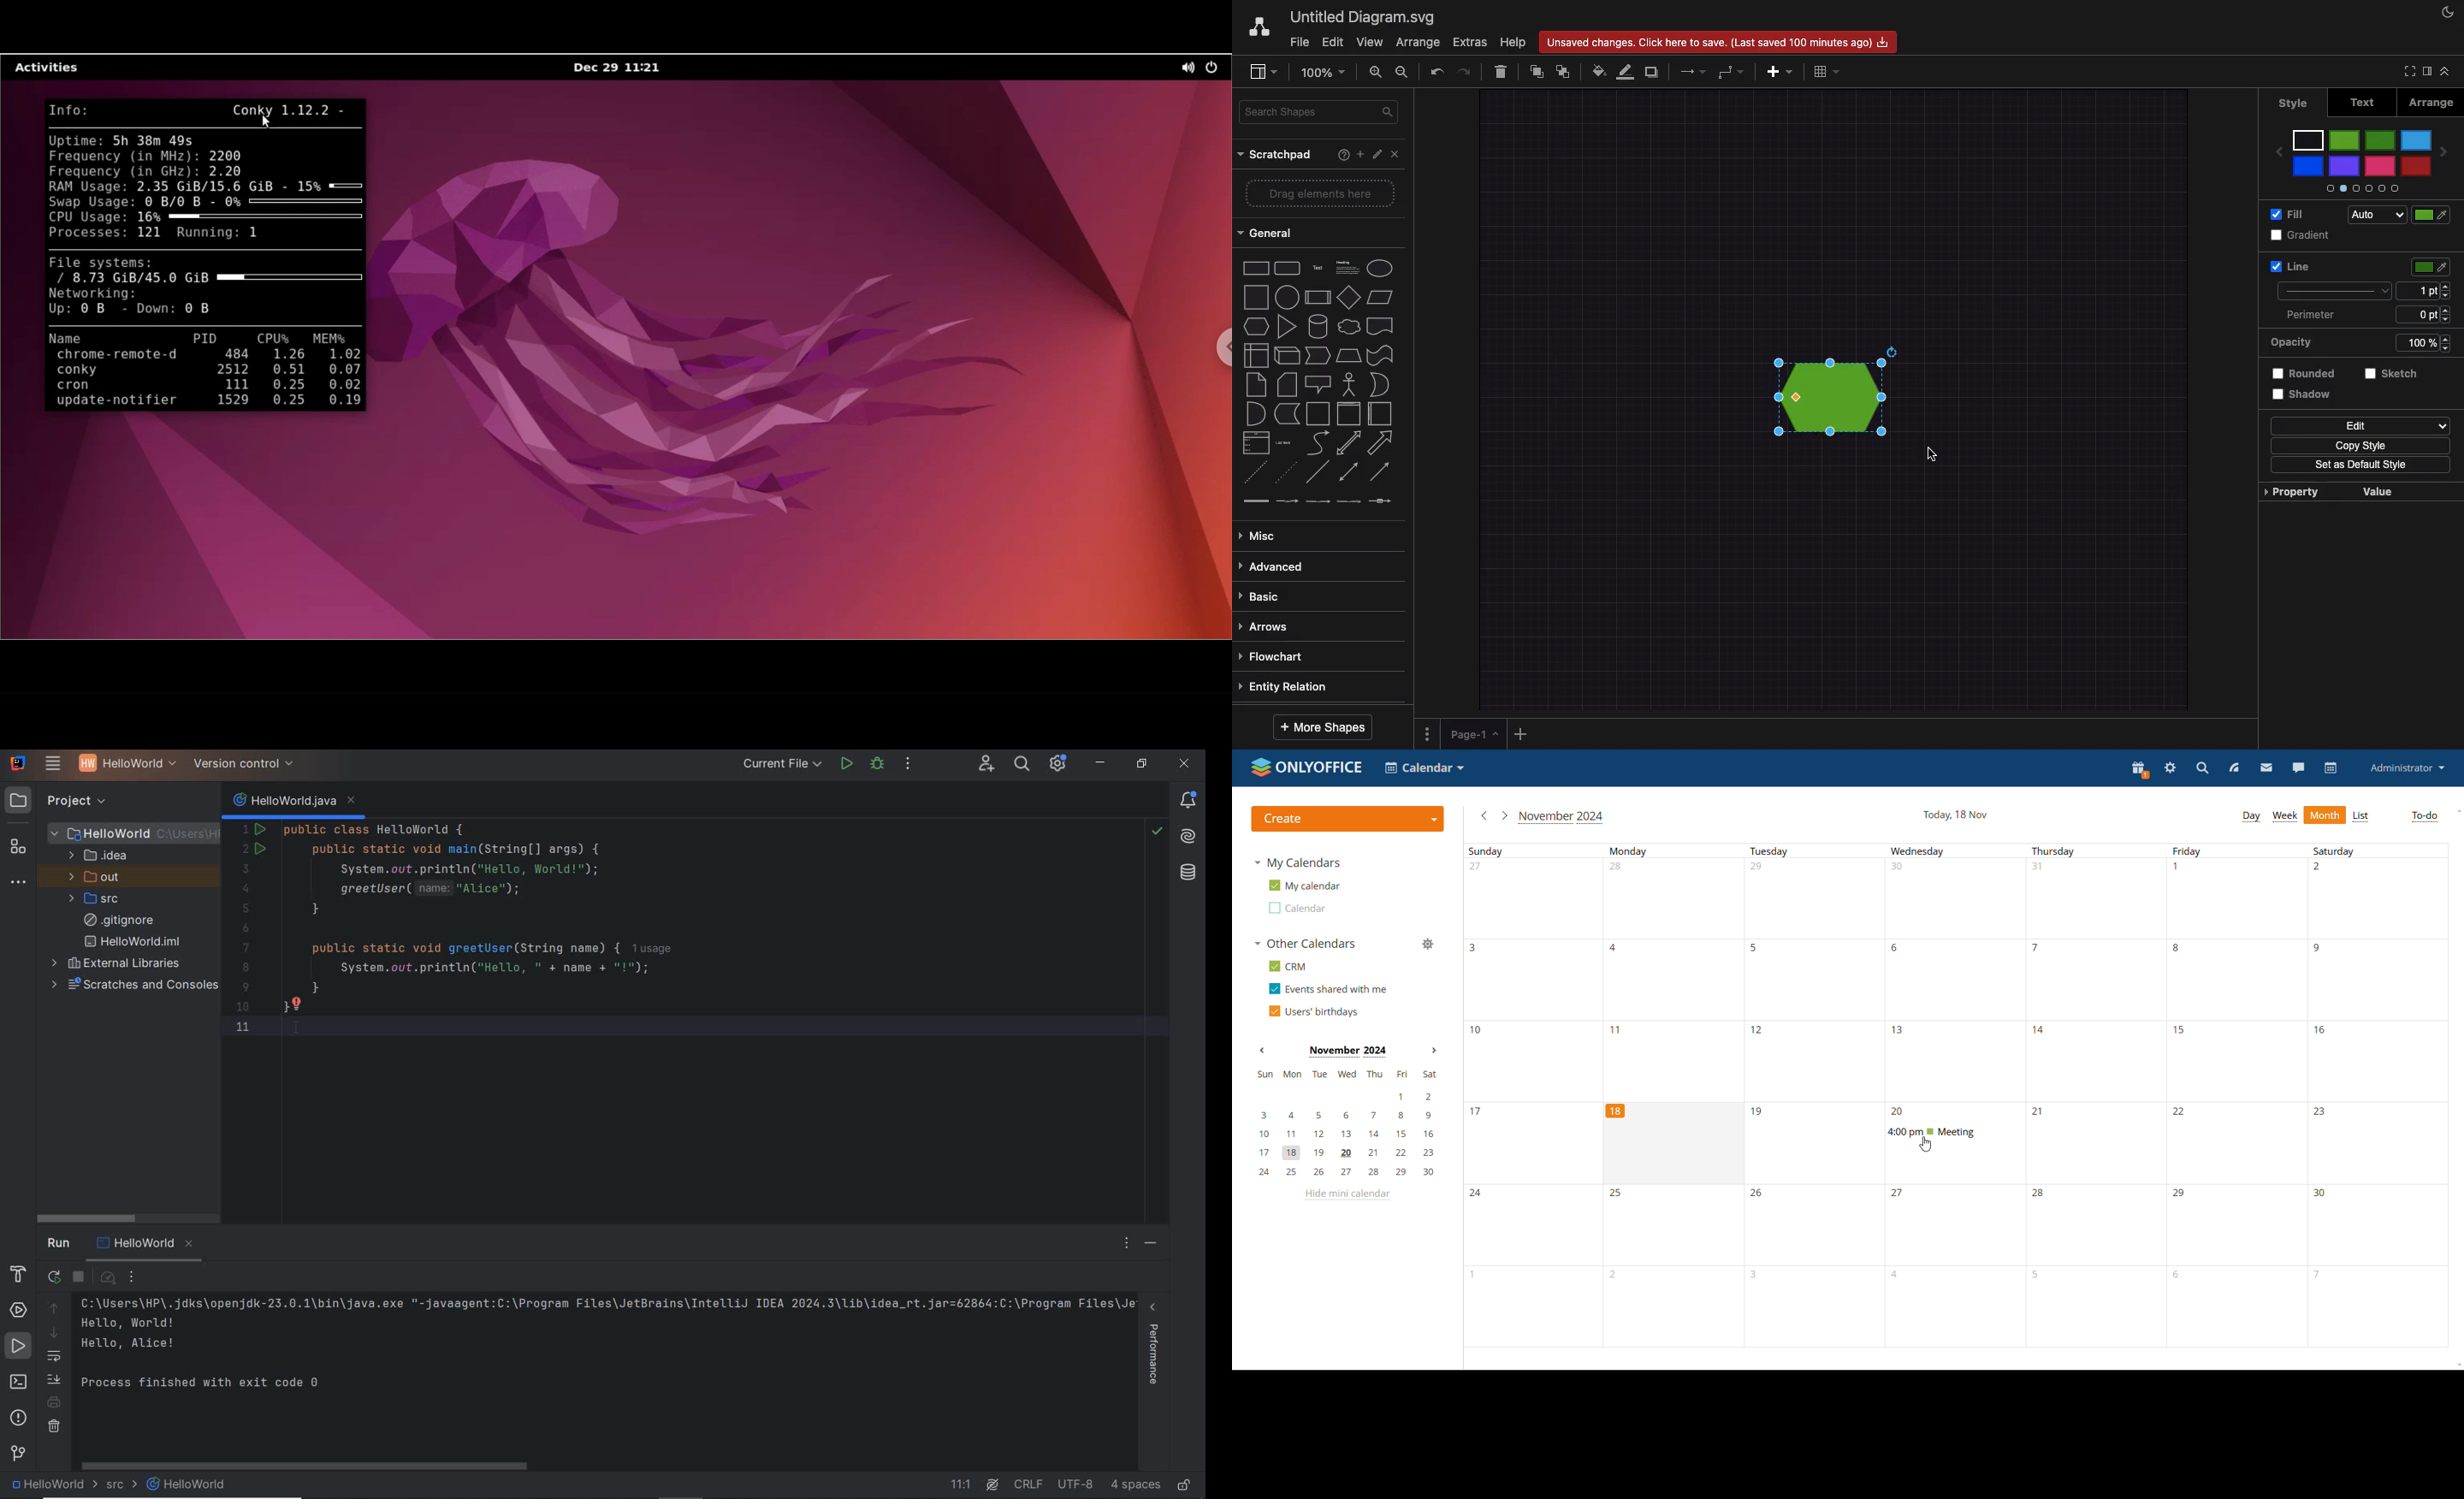  I want to click on Opacity , so click(2359, 342).